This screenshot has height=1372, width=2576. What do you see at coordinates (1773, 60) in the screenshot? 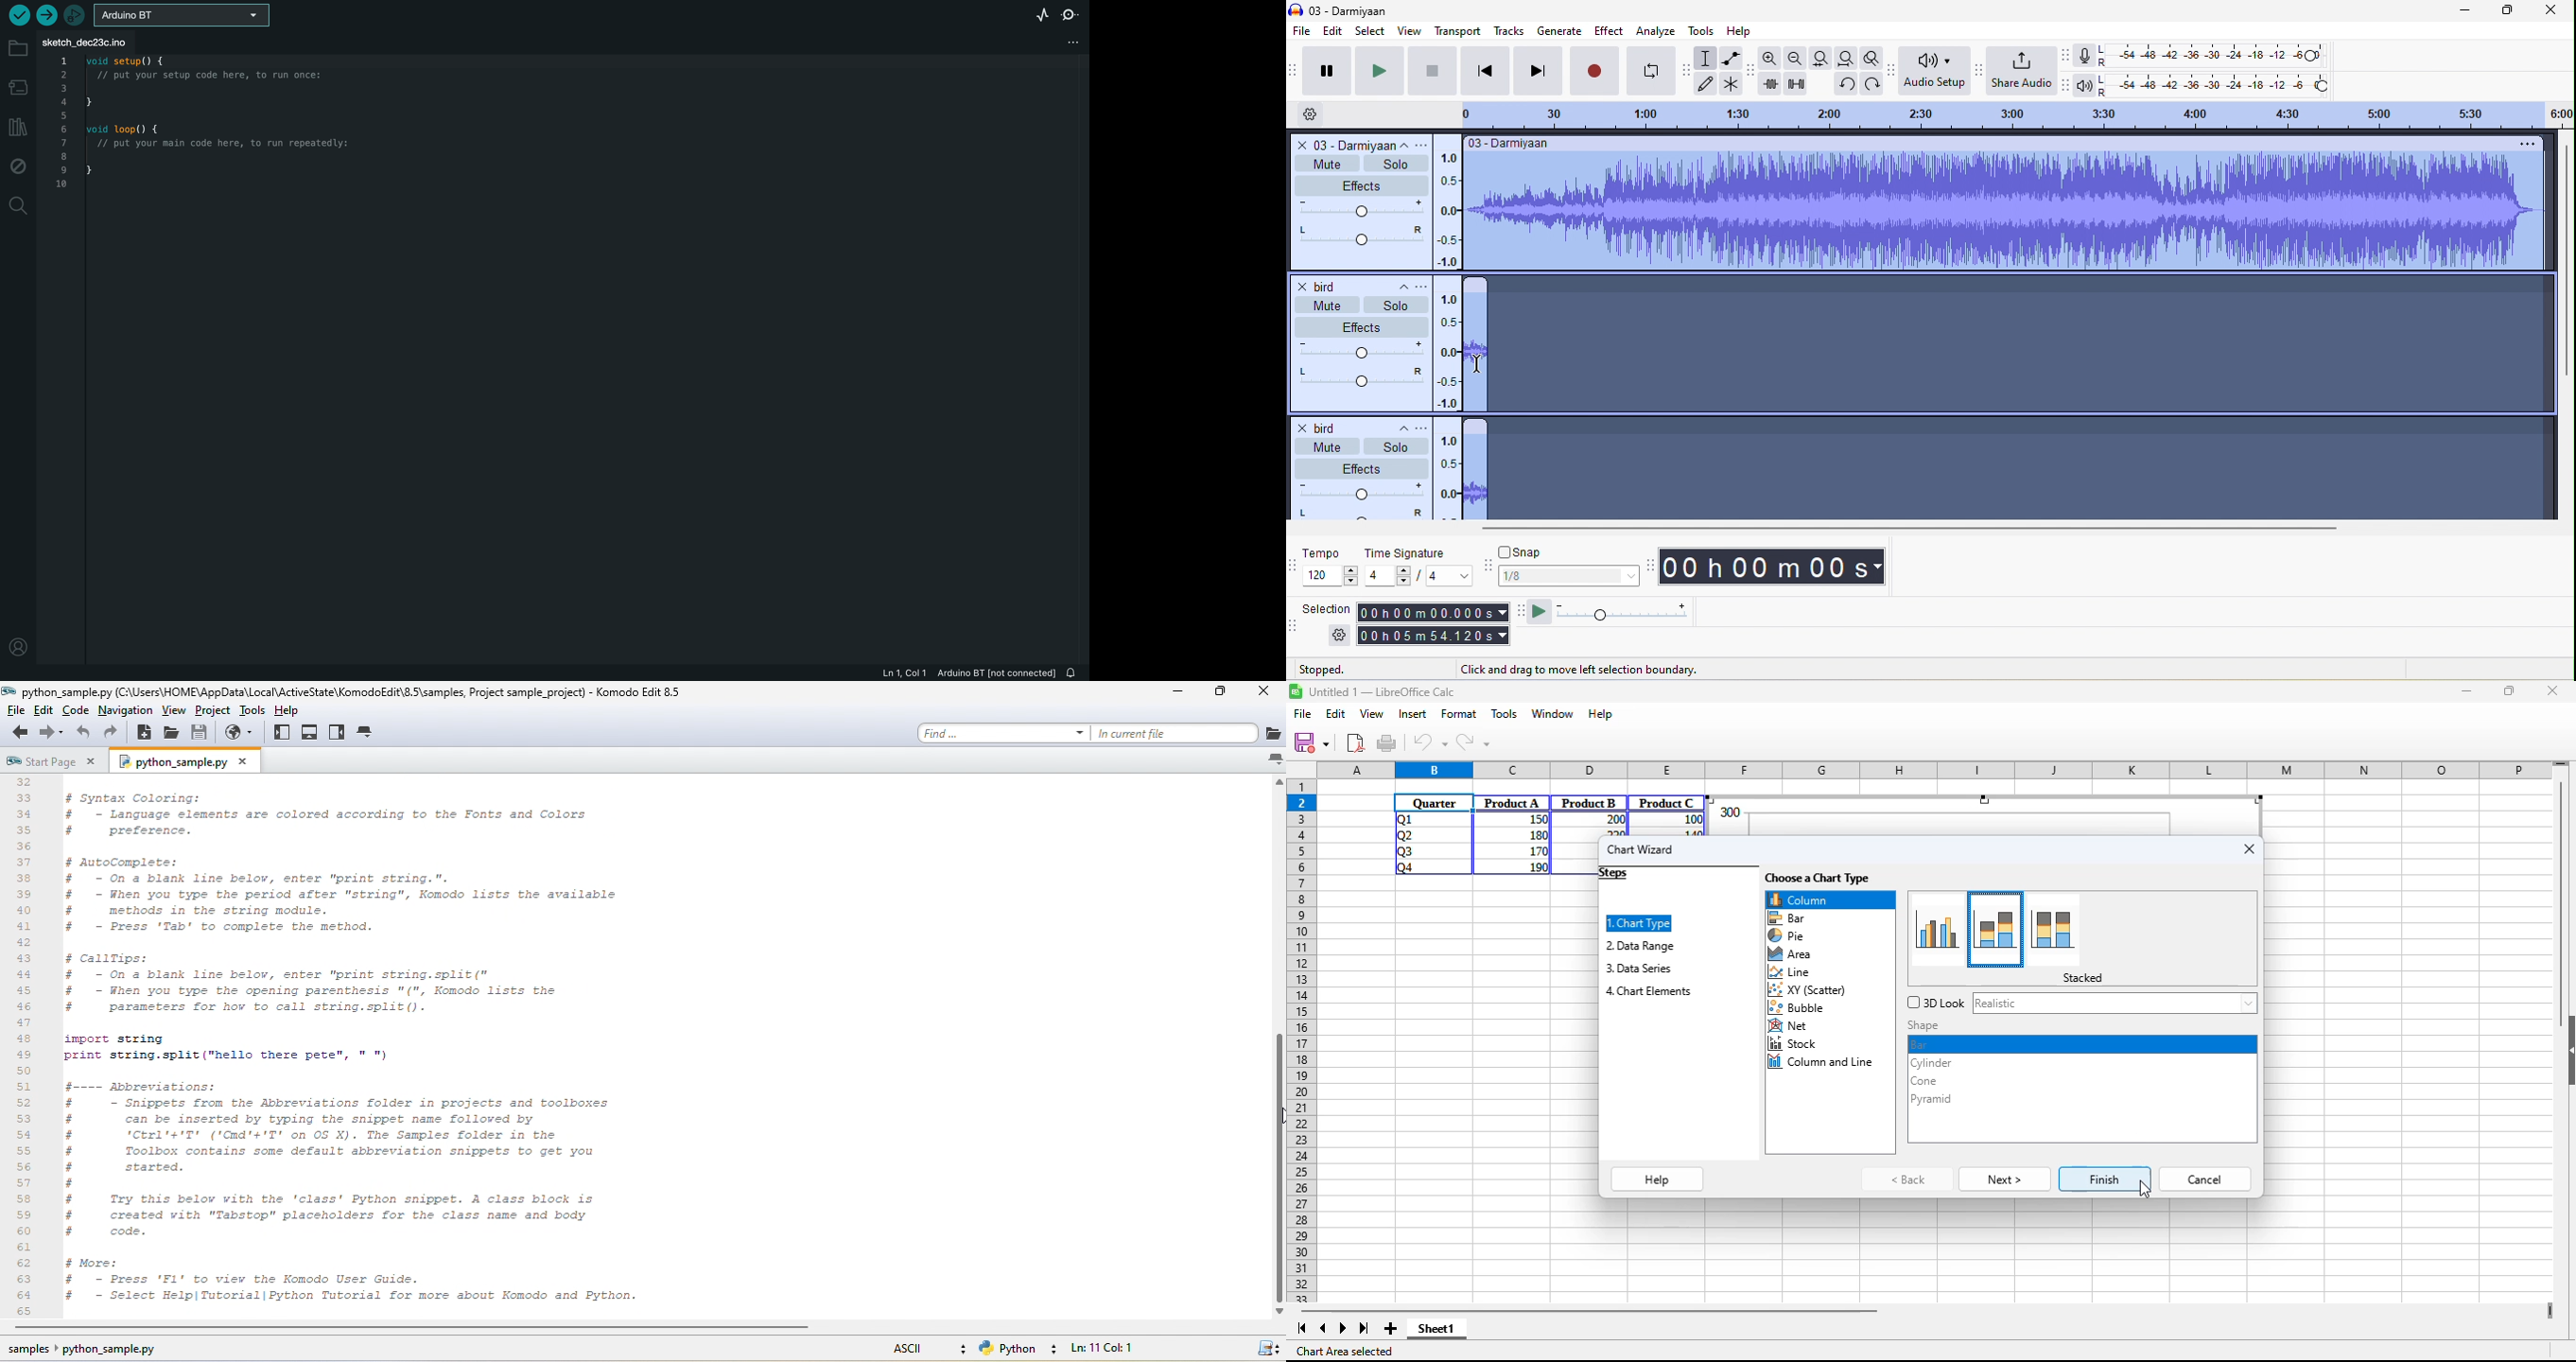
I see `zoom in` at bounding box center [1773, 60].